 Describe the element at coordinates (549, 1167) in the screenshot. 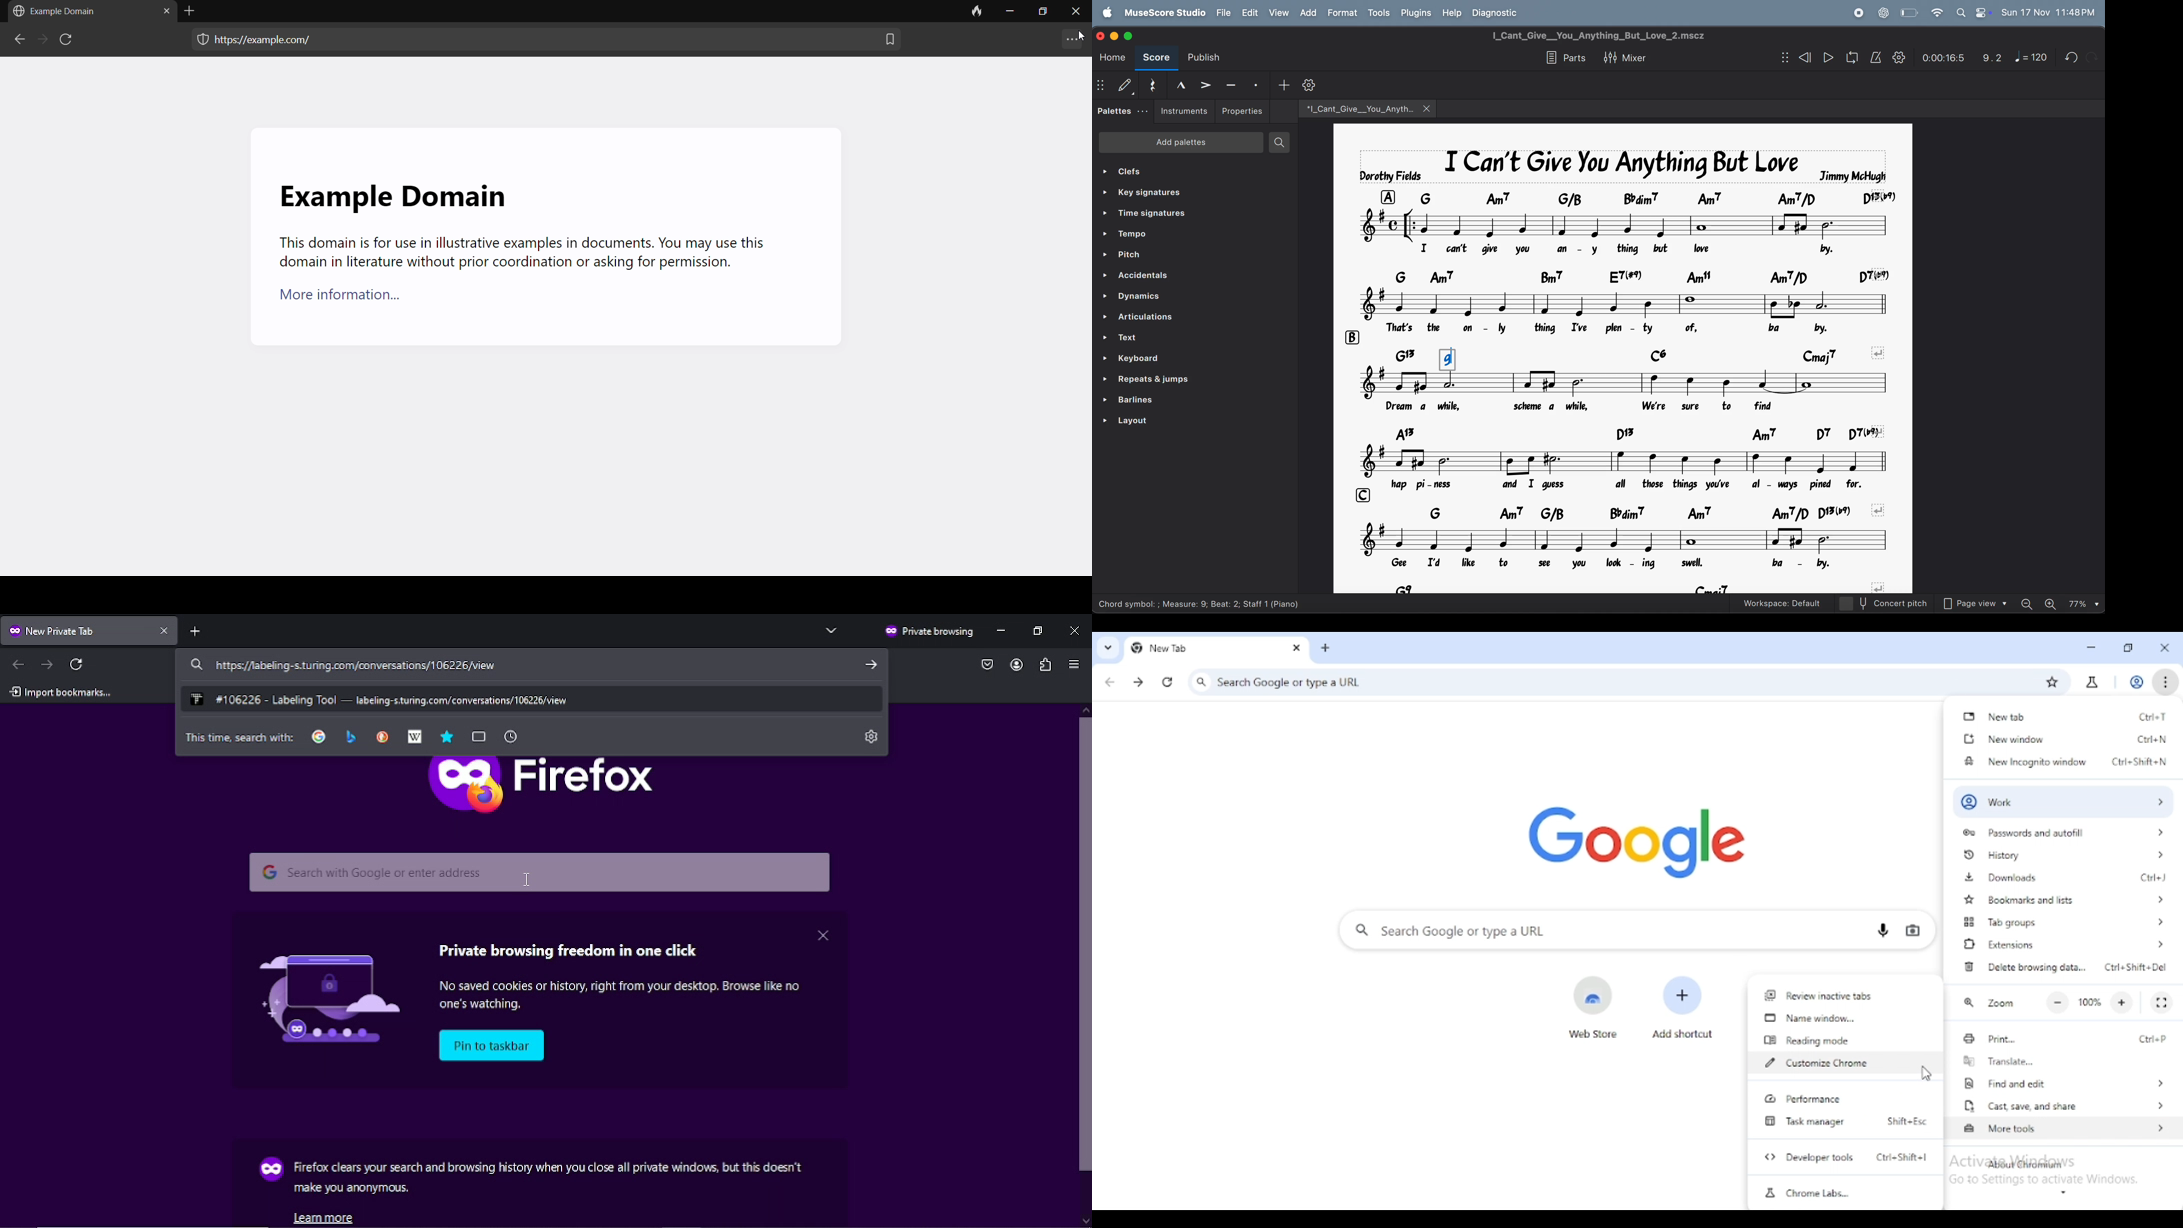

I see `Firefox clears your search and browsing history when you close all private windows, but this doesn't` at that location.